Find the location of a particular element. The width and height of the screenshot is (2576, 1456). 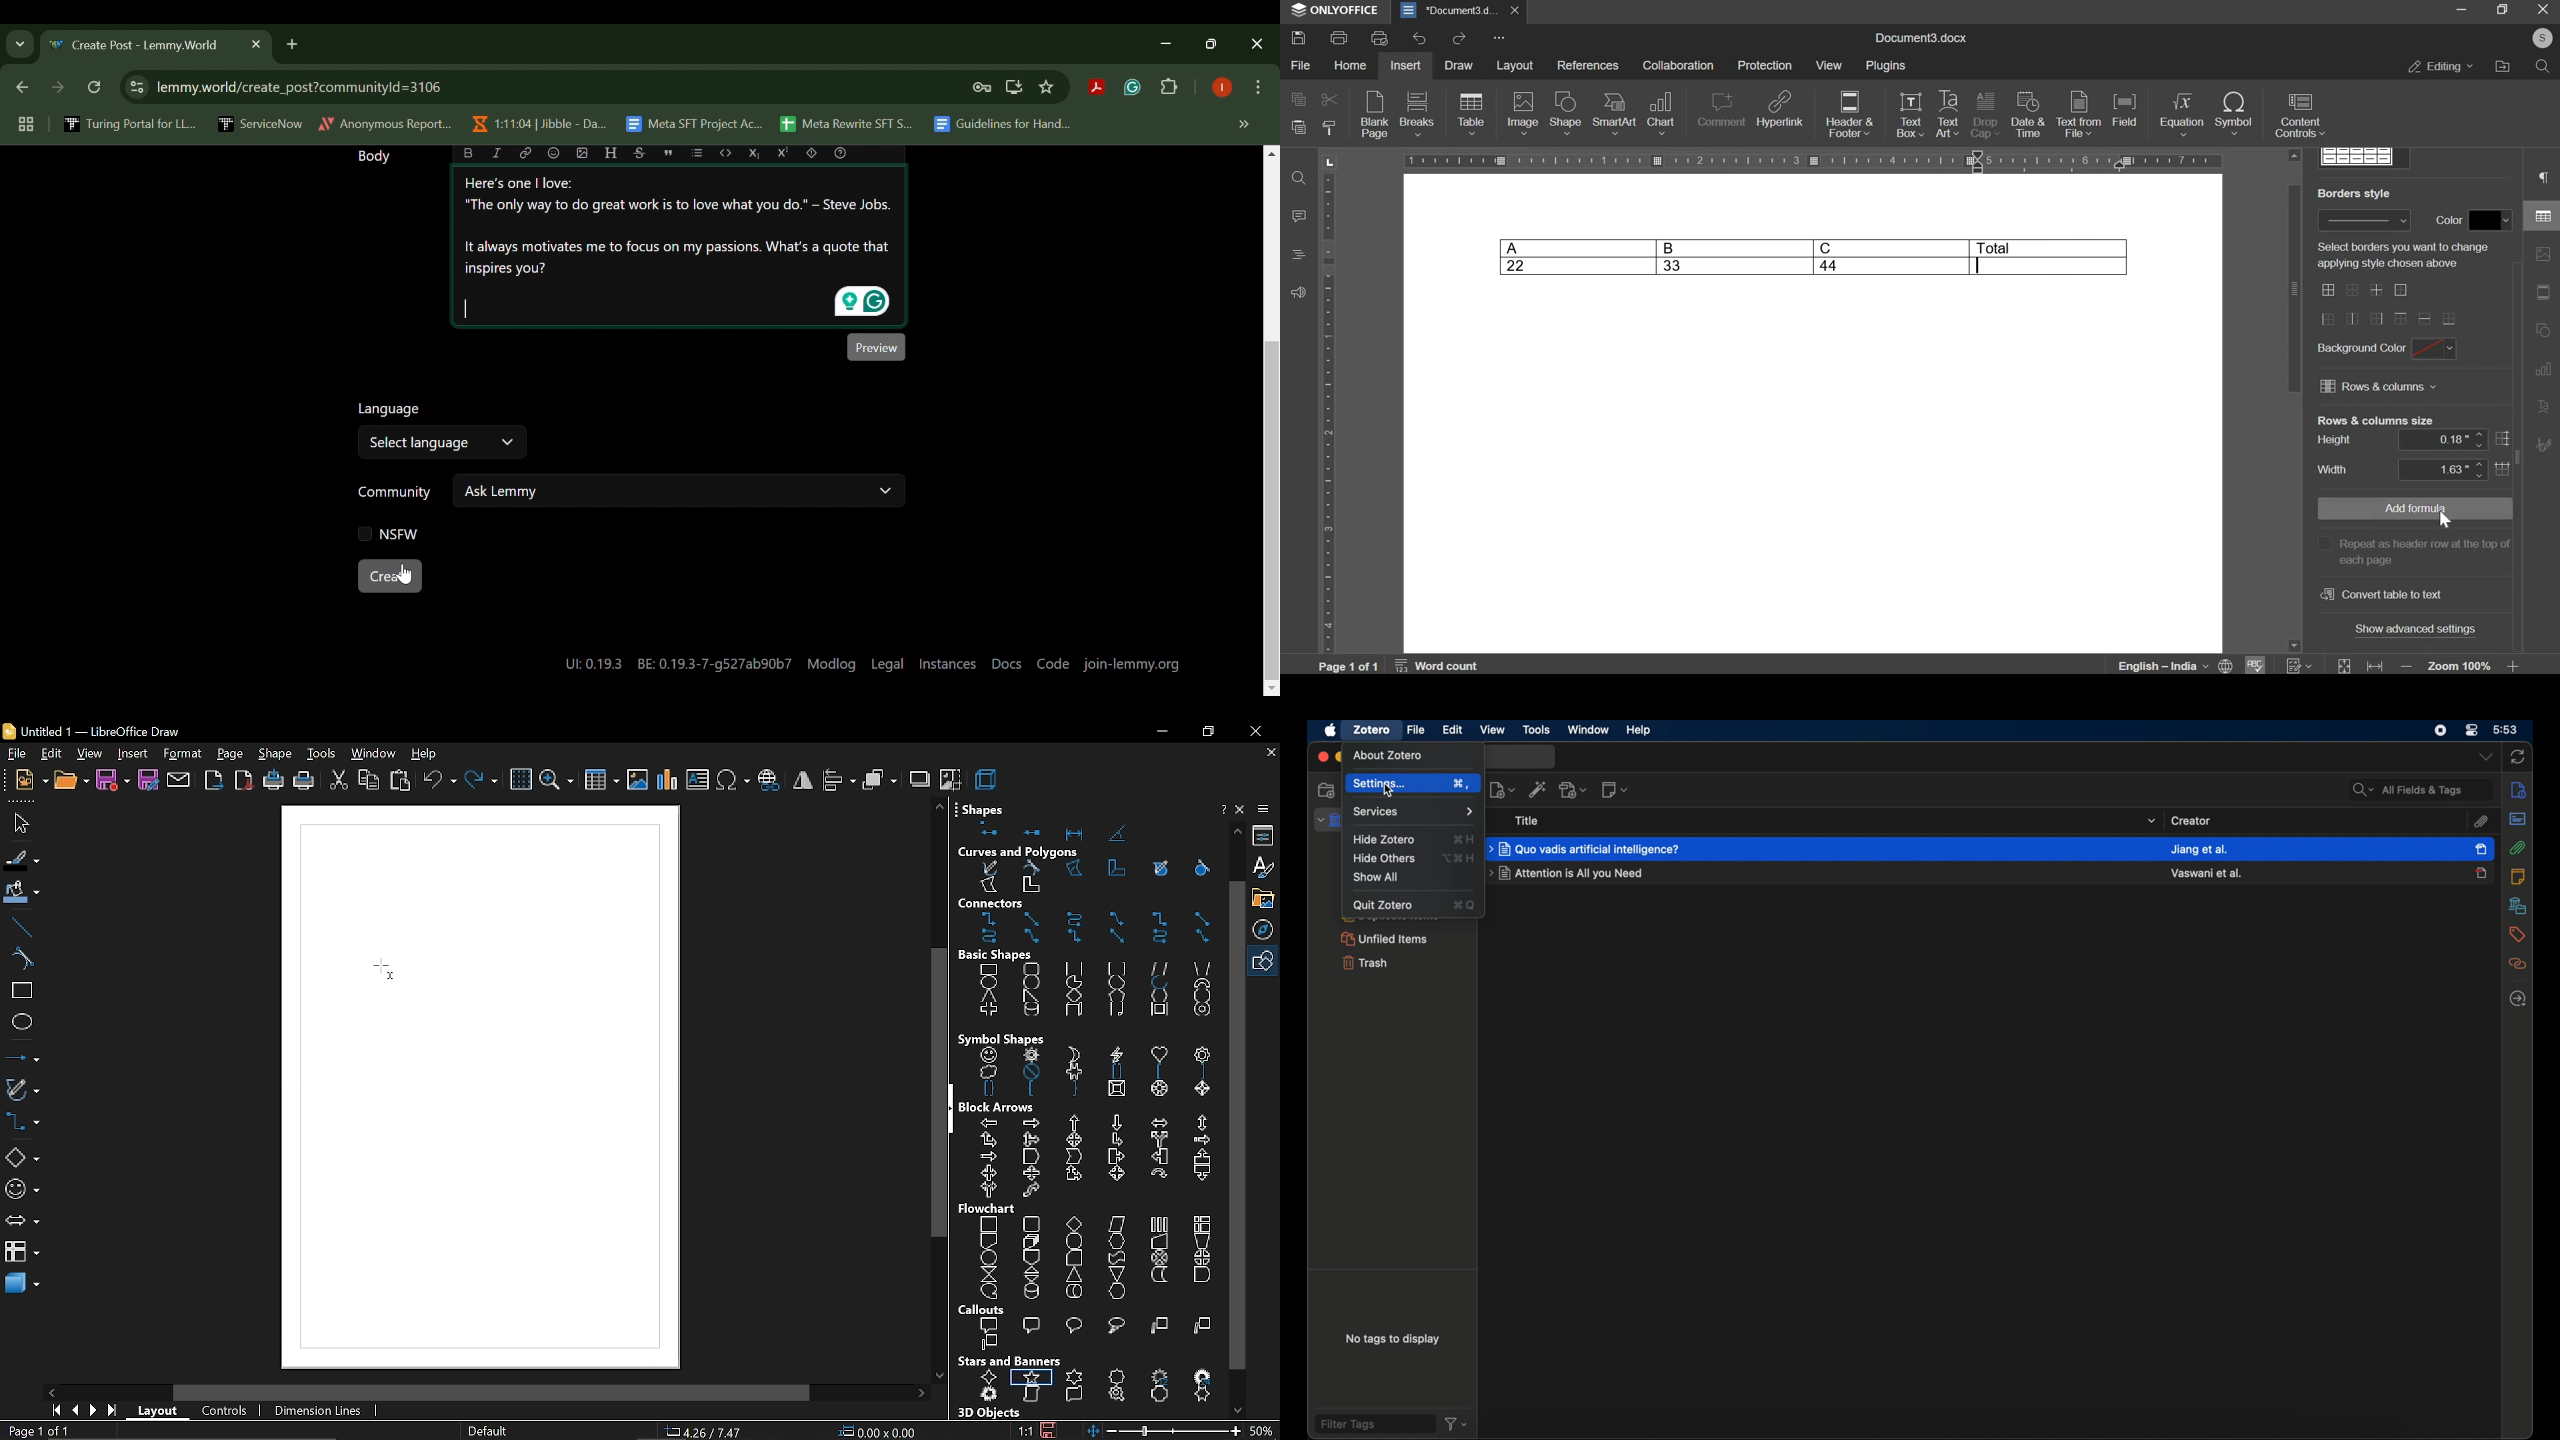

stars and banners is located at coordinates (1011, 1361).